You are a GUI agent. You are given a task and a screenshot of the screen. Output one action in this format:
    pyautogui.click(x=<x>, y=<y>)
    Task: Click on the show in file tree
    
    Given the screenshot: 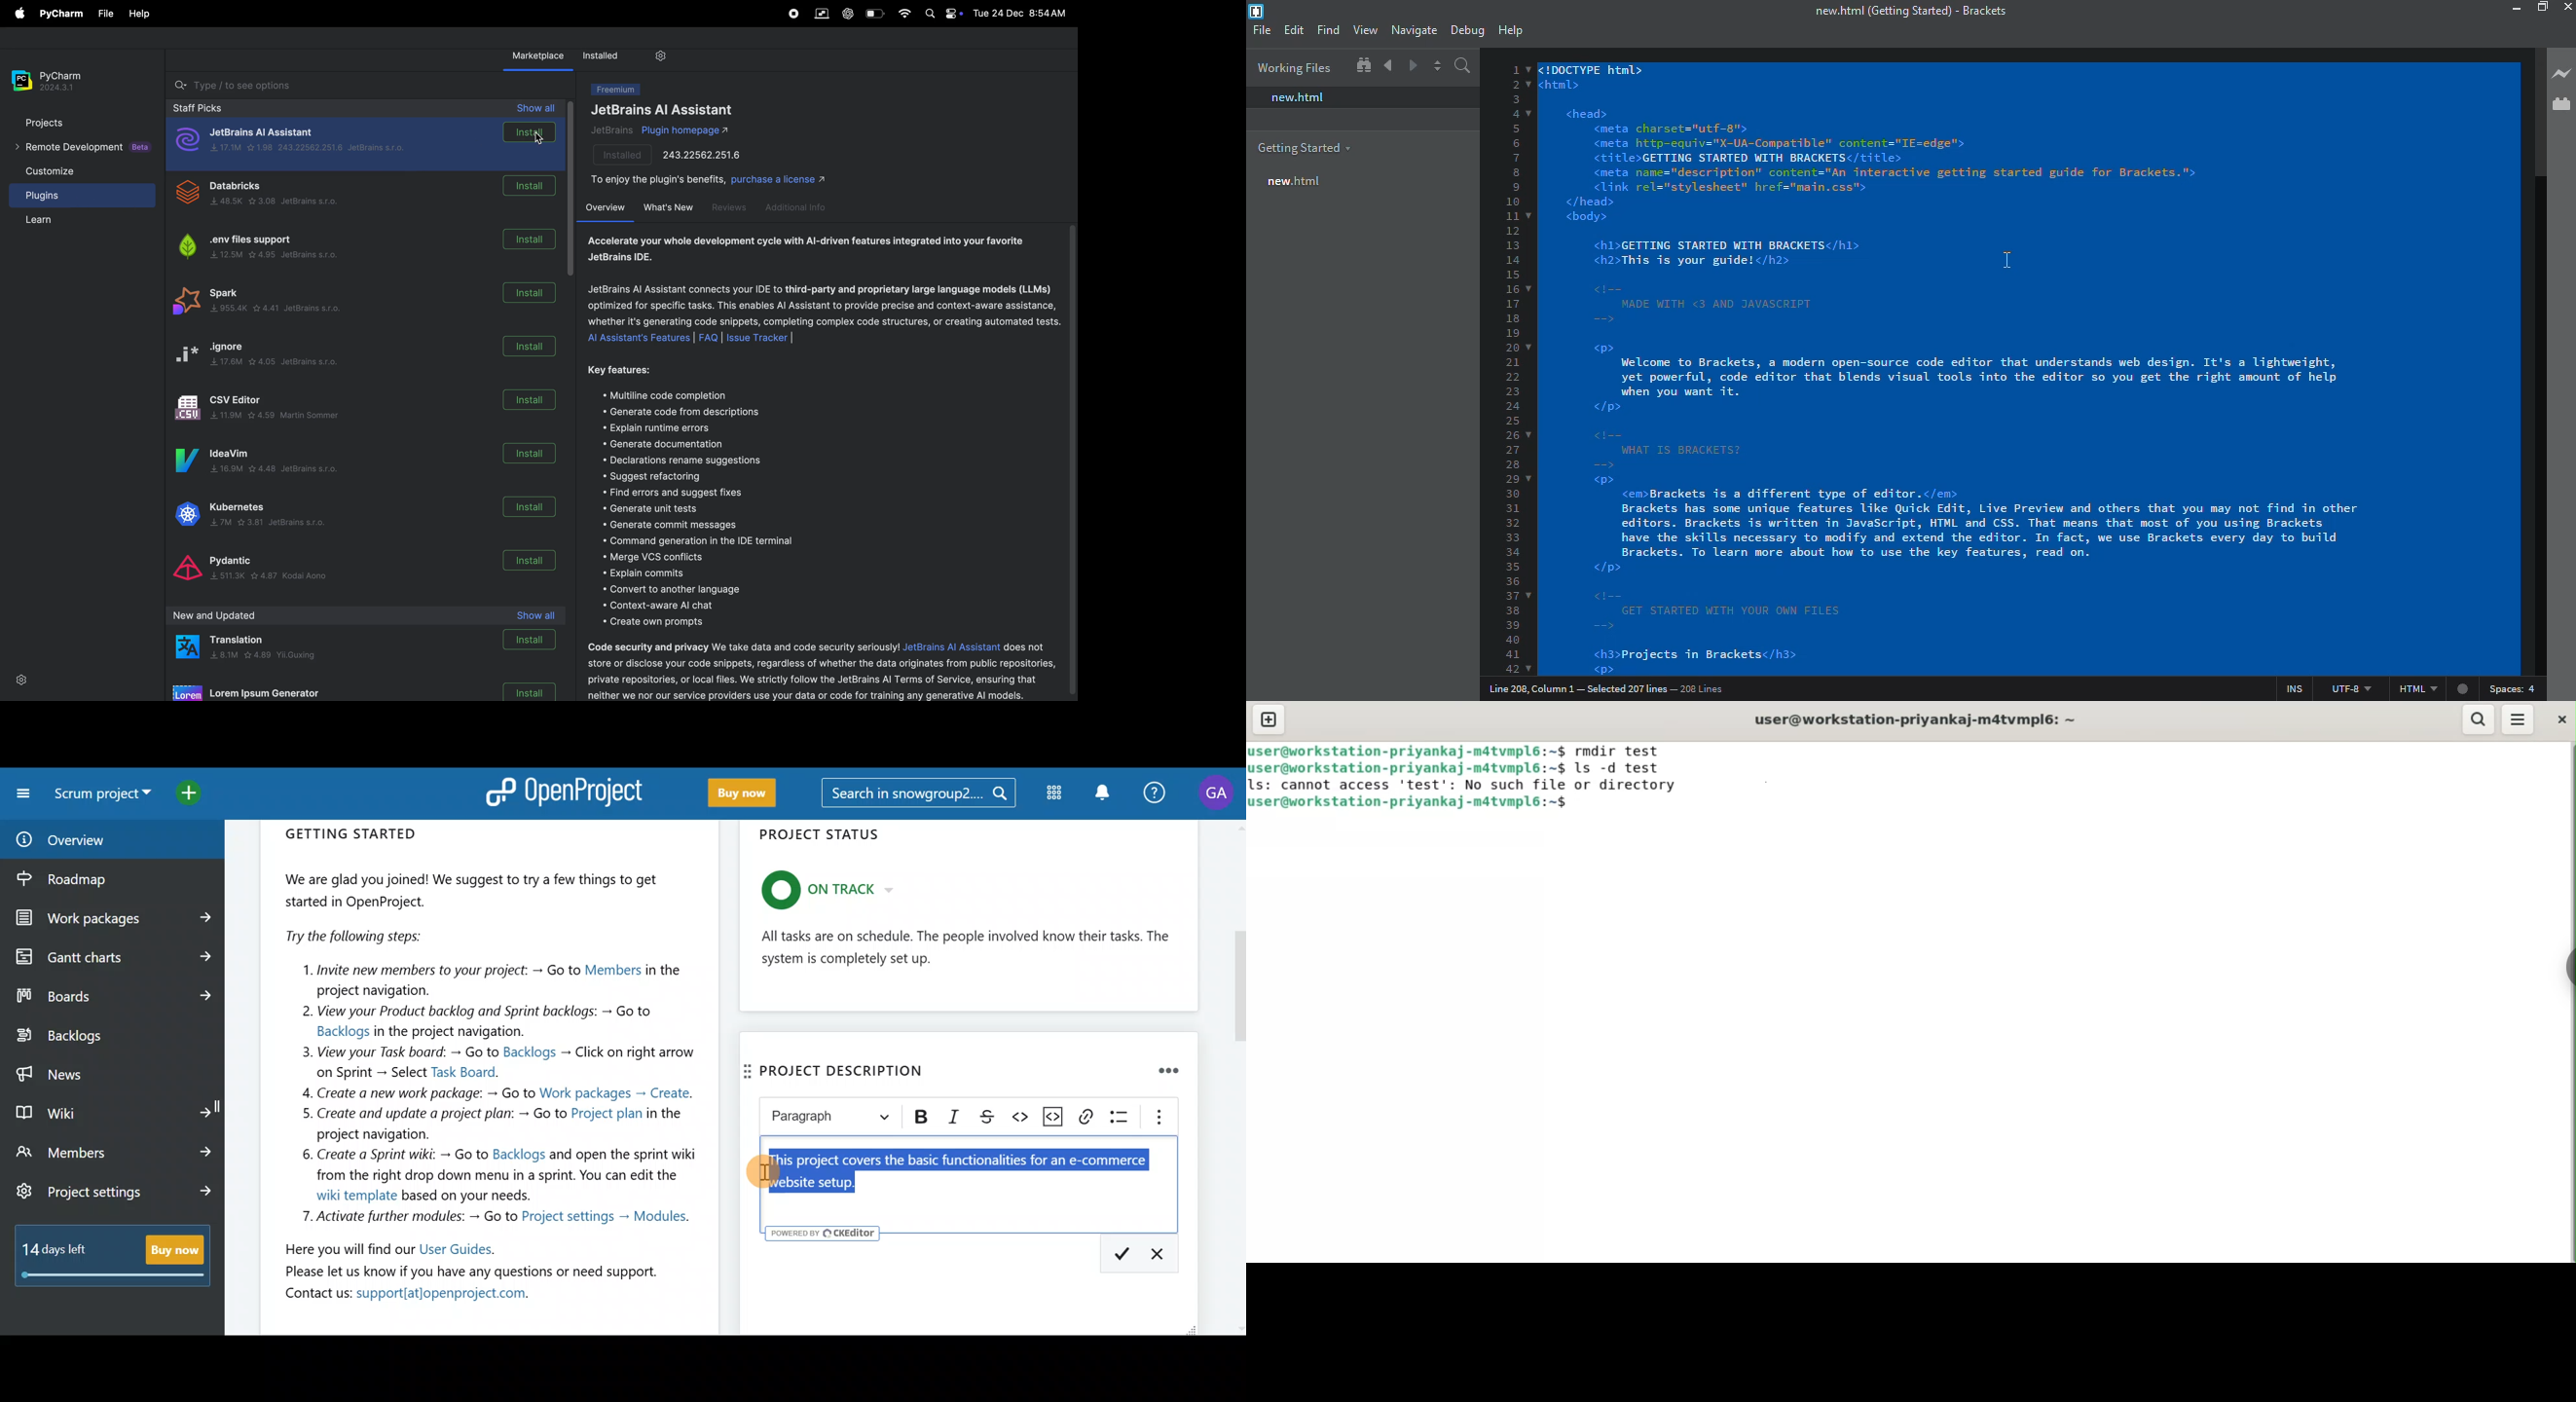 What is the action you would take?
    pyautogui.click(x=1362, y=66)
    